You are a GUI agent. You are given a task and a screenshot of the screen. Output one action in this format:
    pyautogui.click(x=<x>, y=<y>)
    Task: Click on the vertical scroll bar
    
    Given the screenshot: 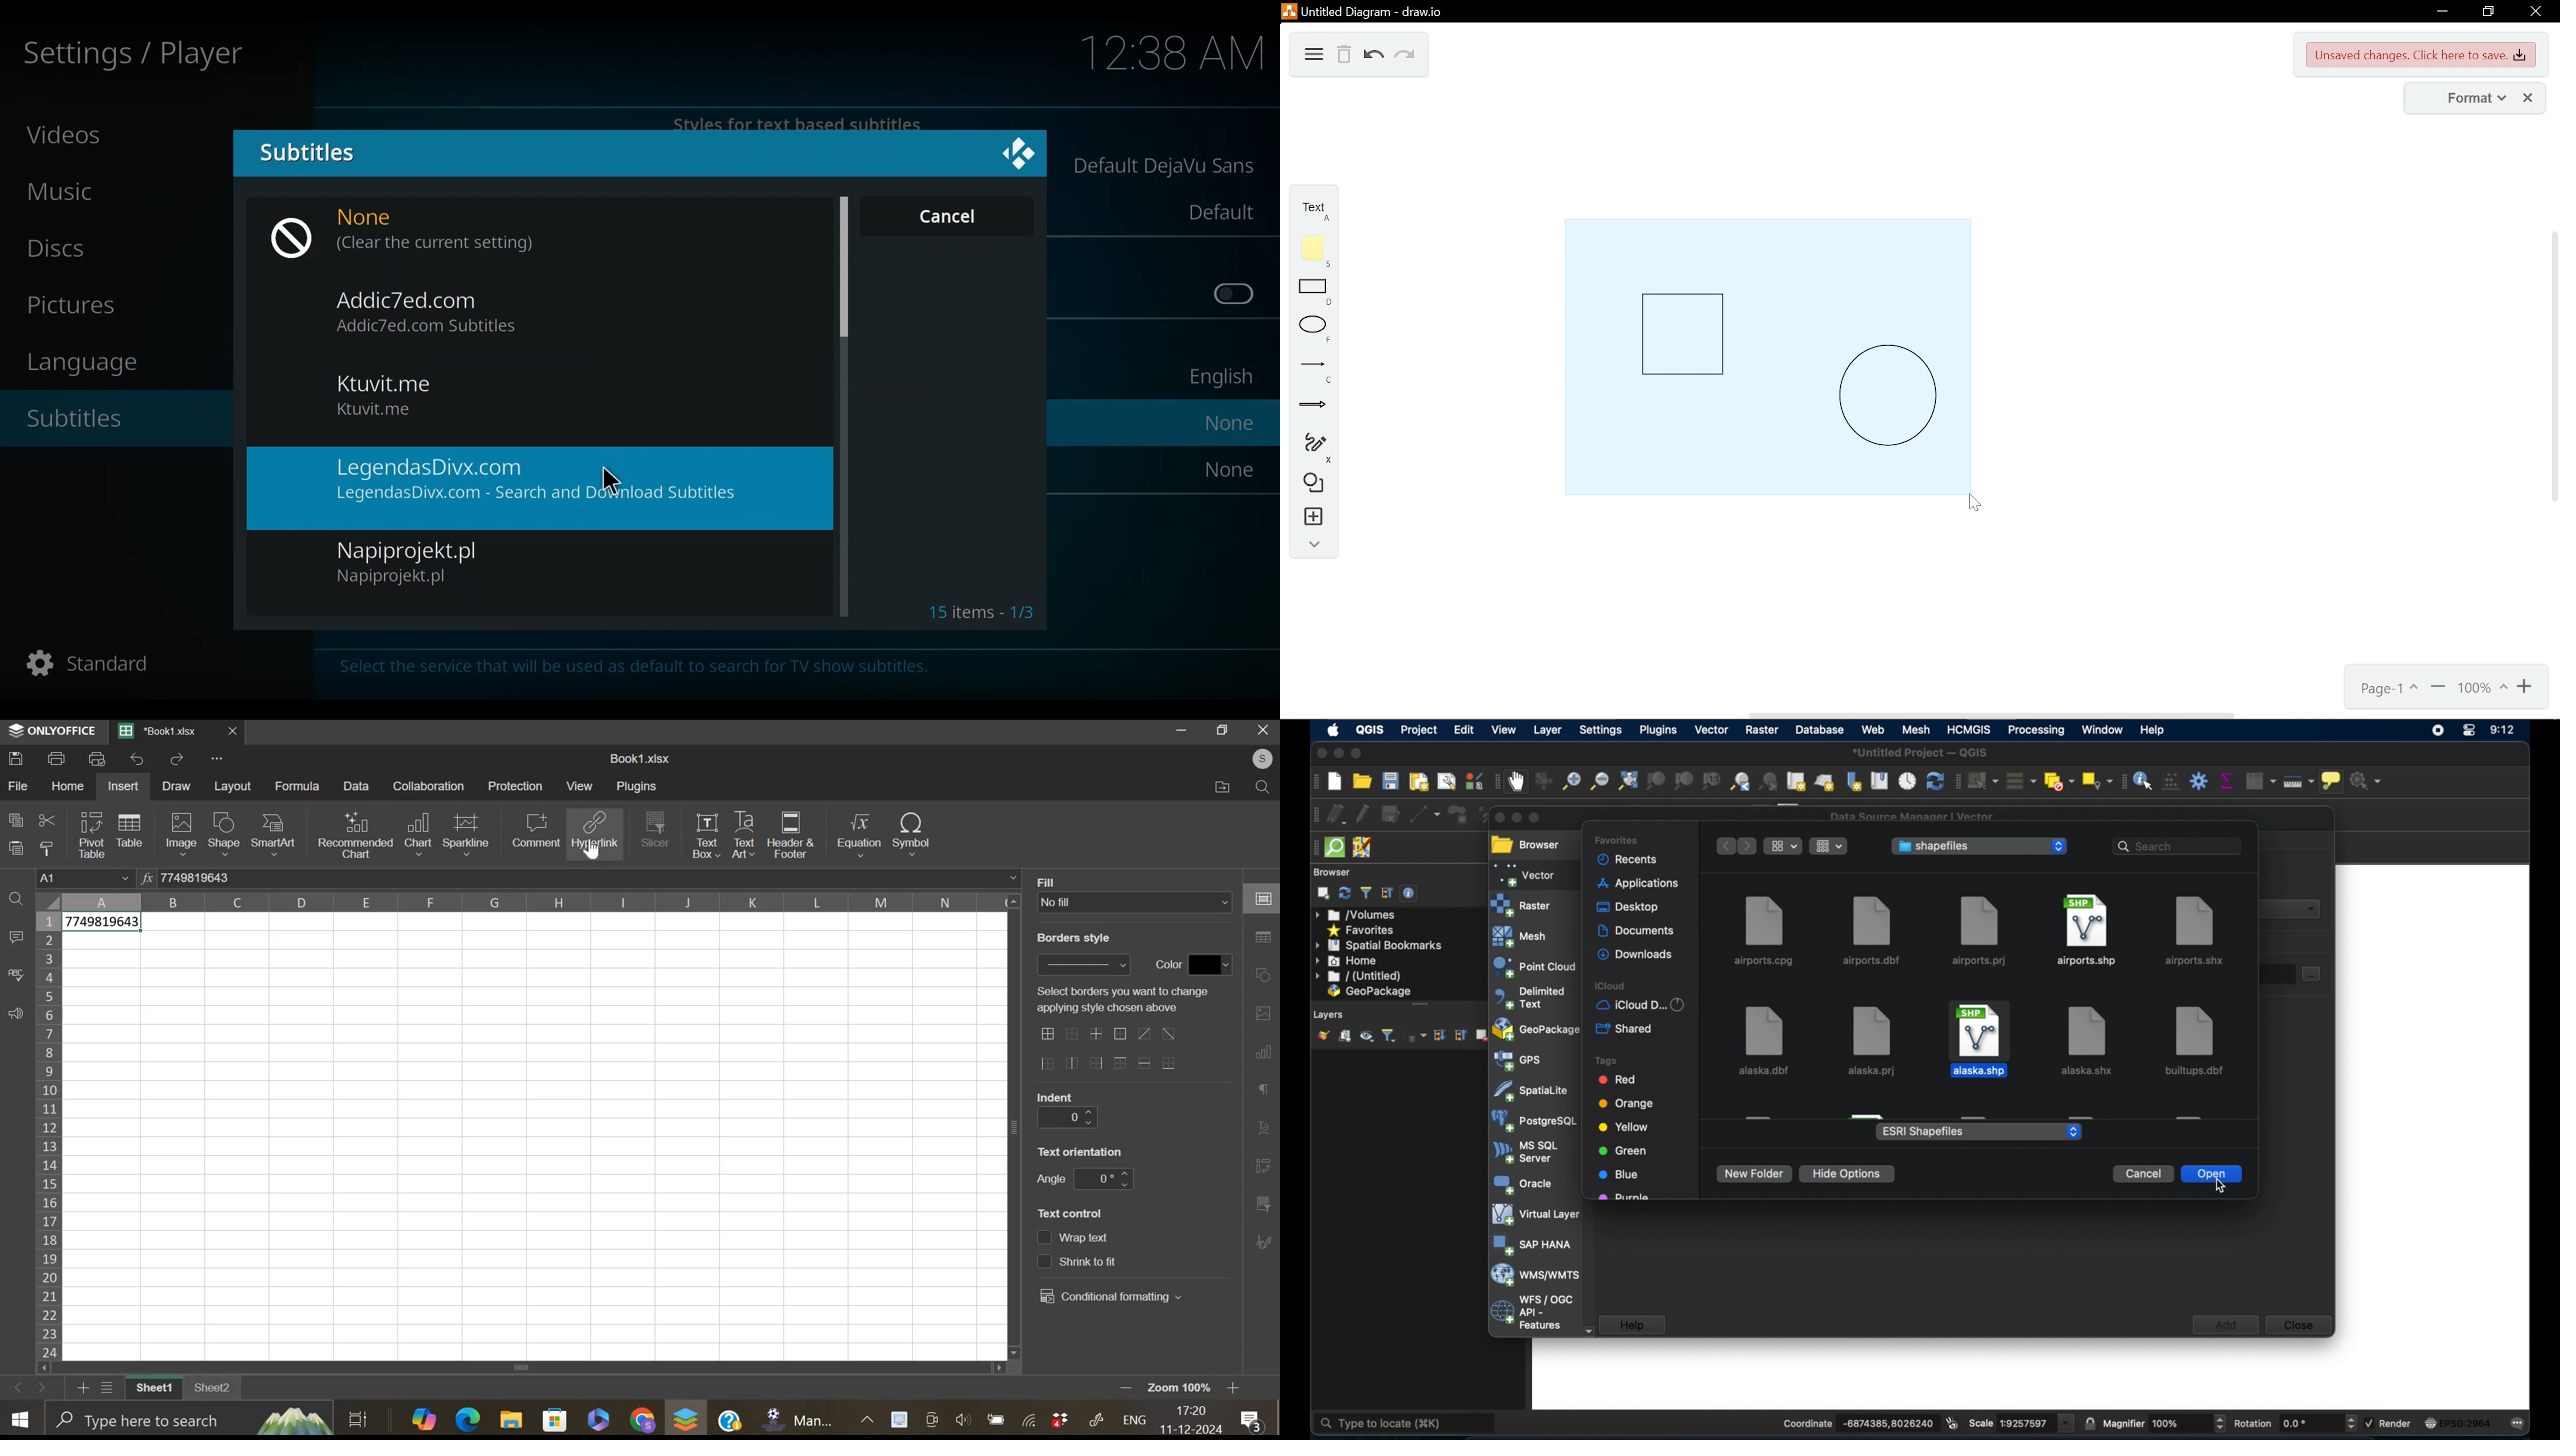 What is the action you would take?
    pyautogui.click(x=1015, y=1125)
    